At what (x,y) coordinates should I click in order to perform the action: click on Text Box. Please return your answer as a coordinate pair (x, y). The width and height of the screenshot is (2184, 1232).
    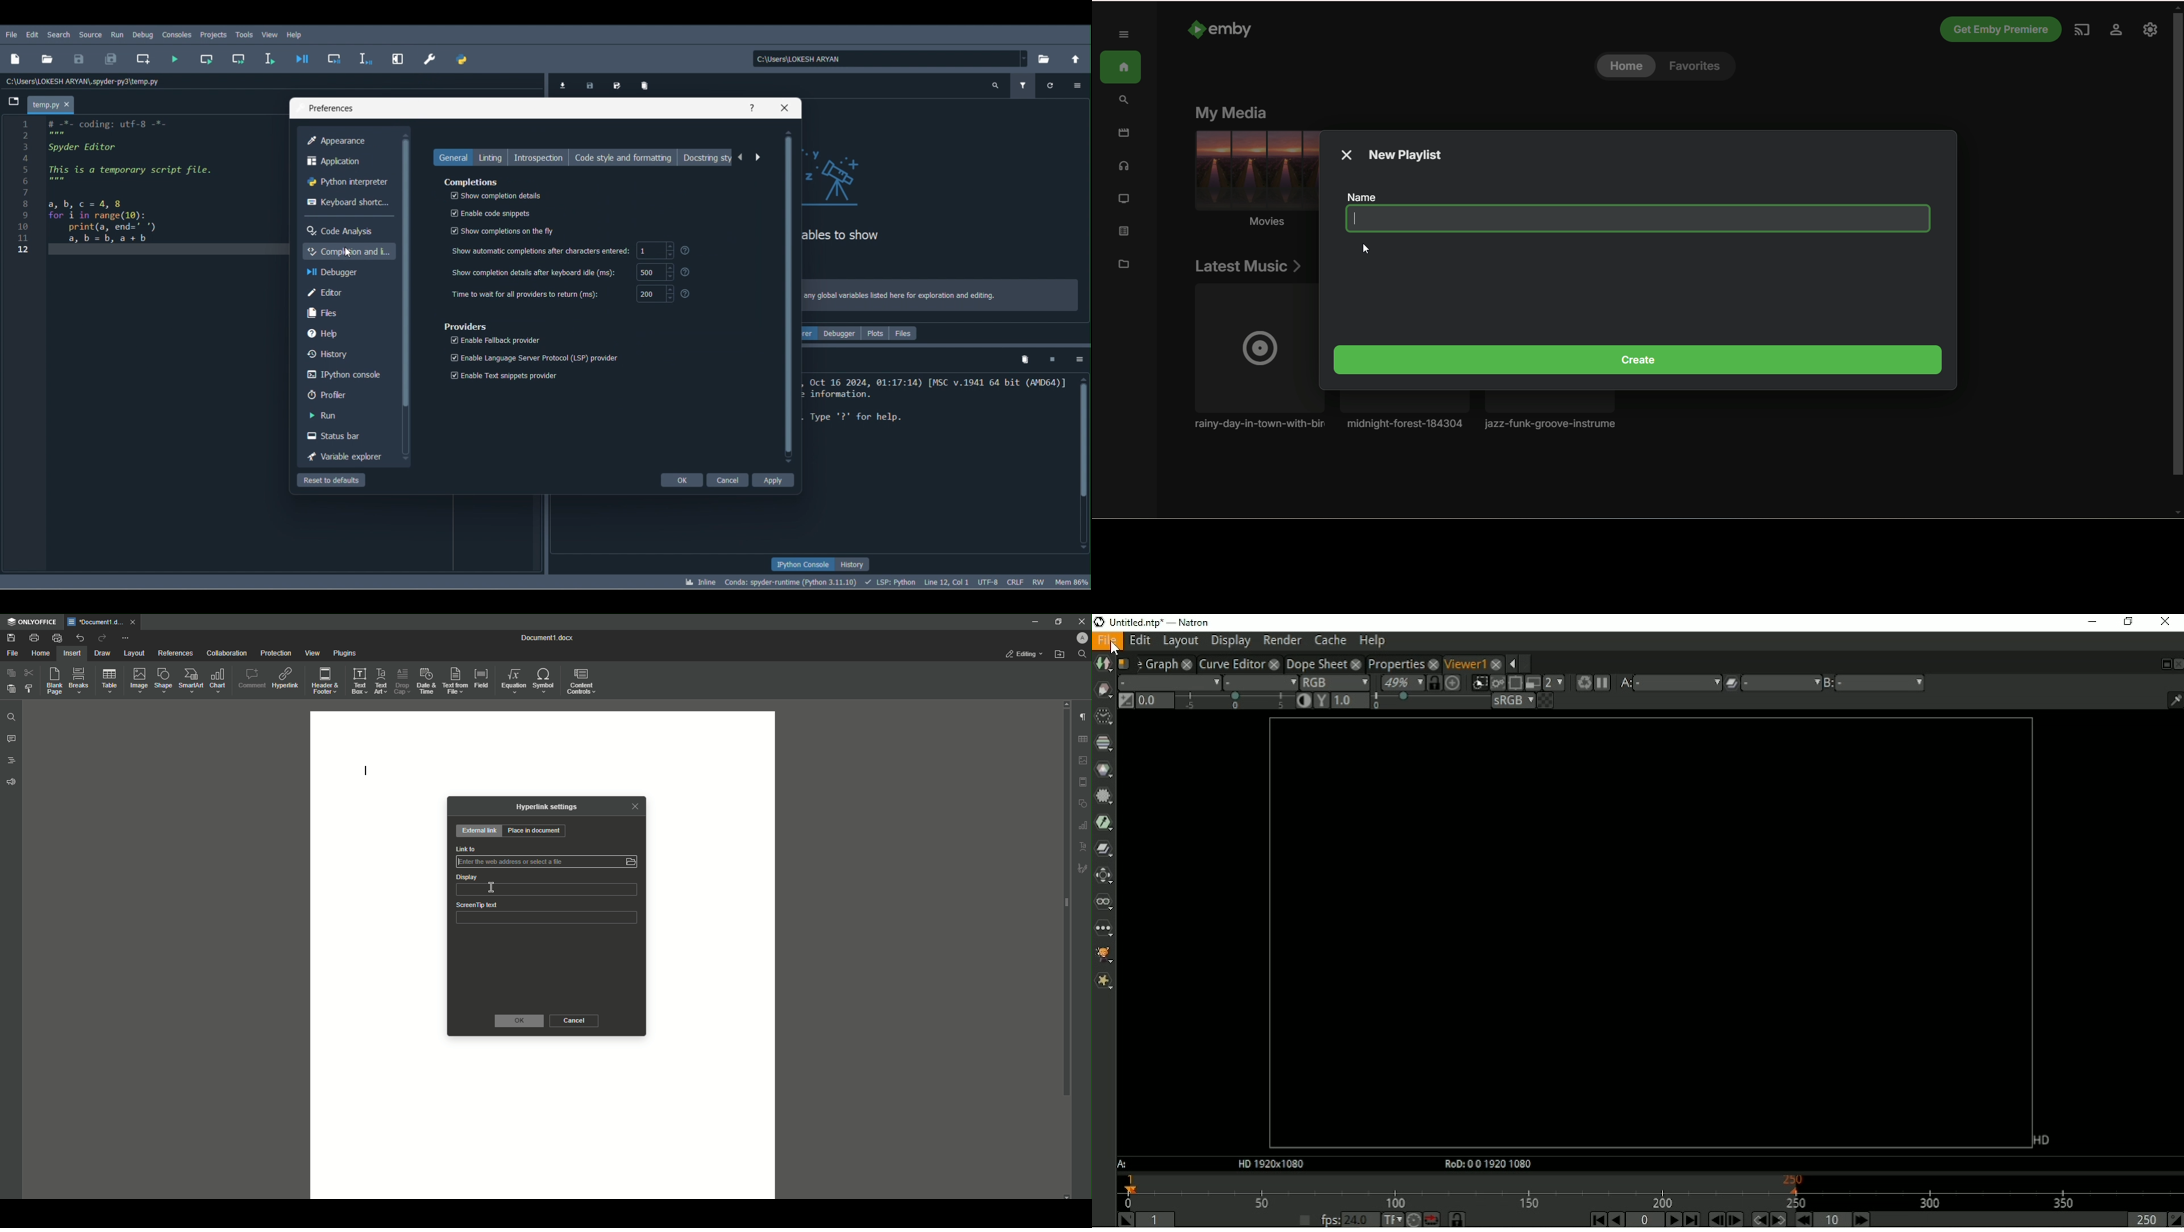
    Looking at the image, I should click on (360, 681).